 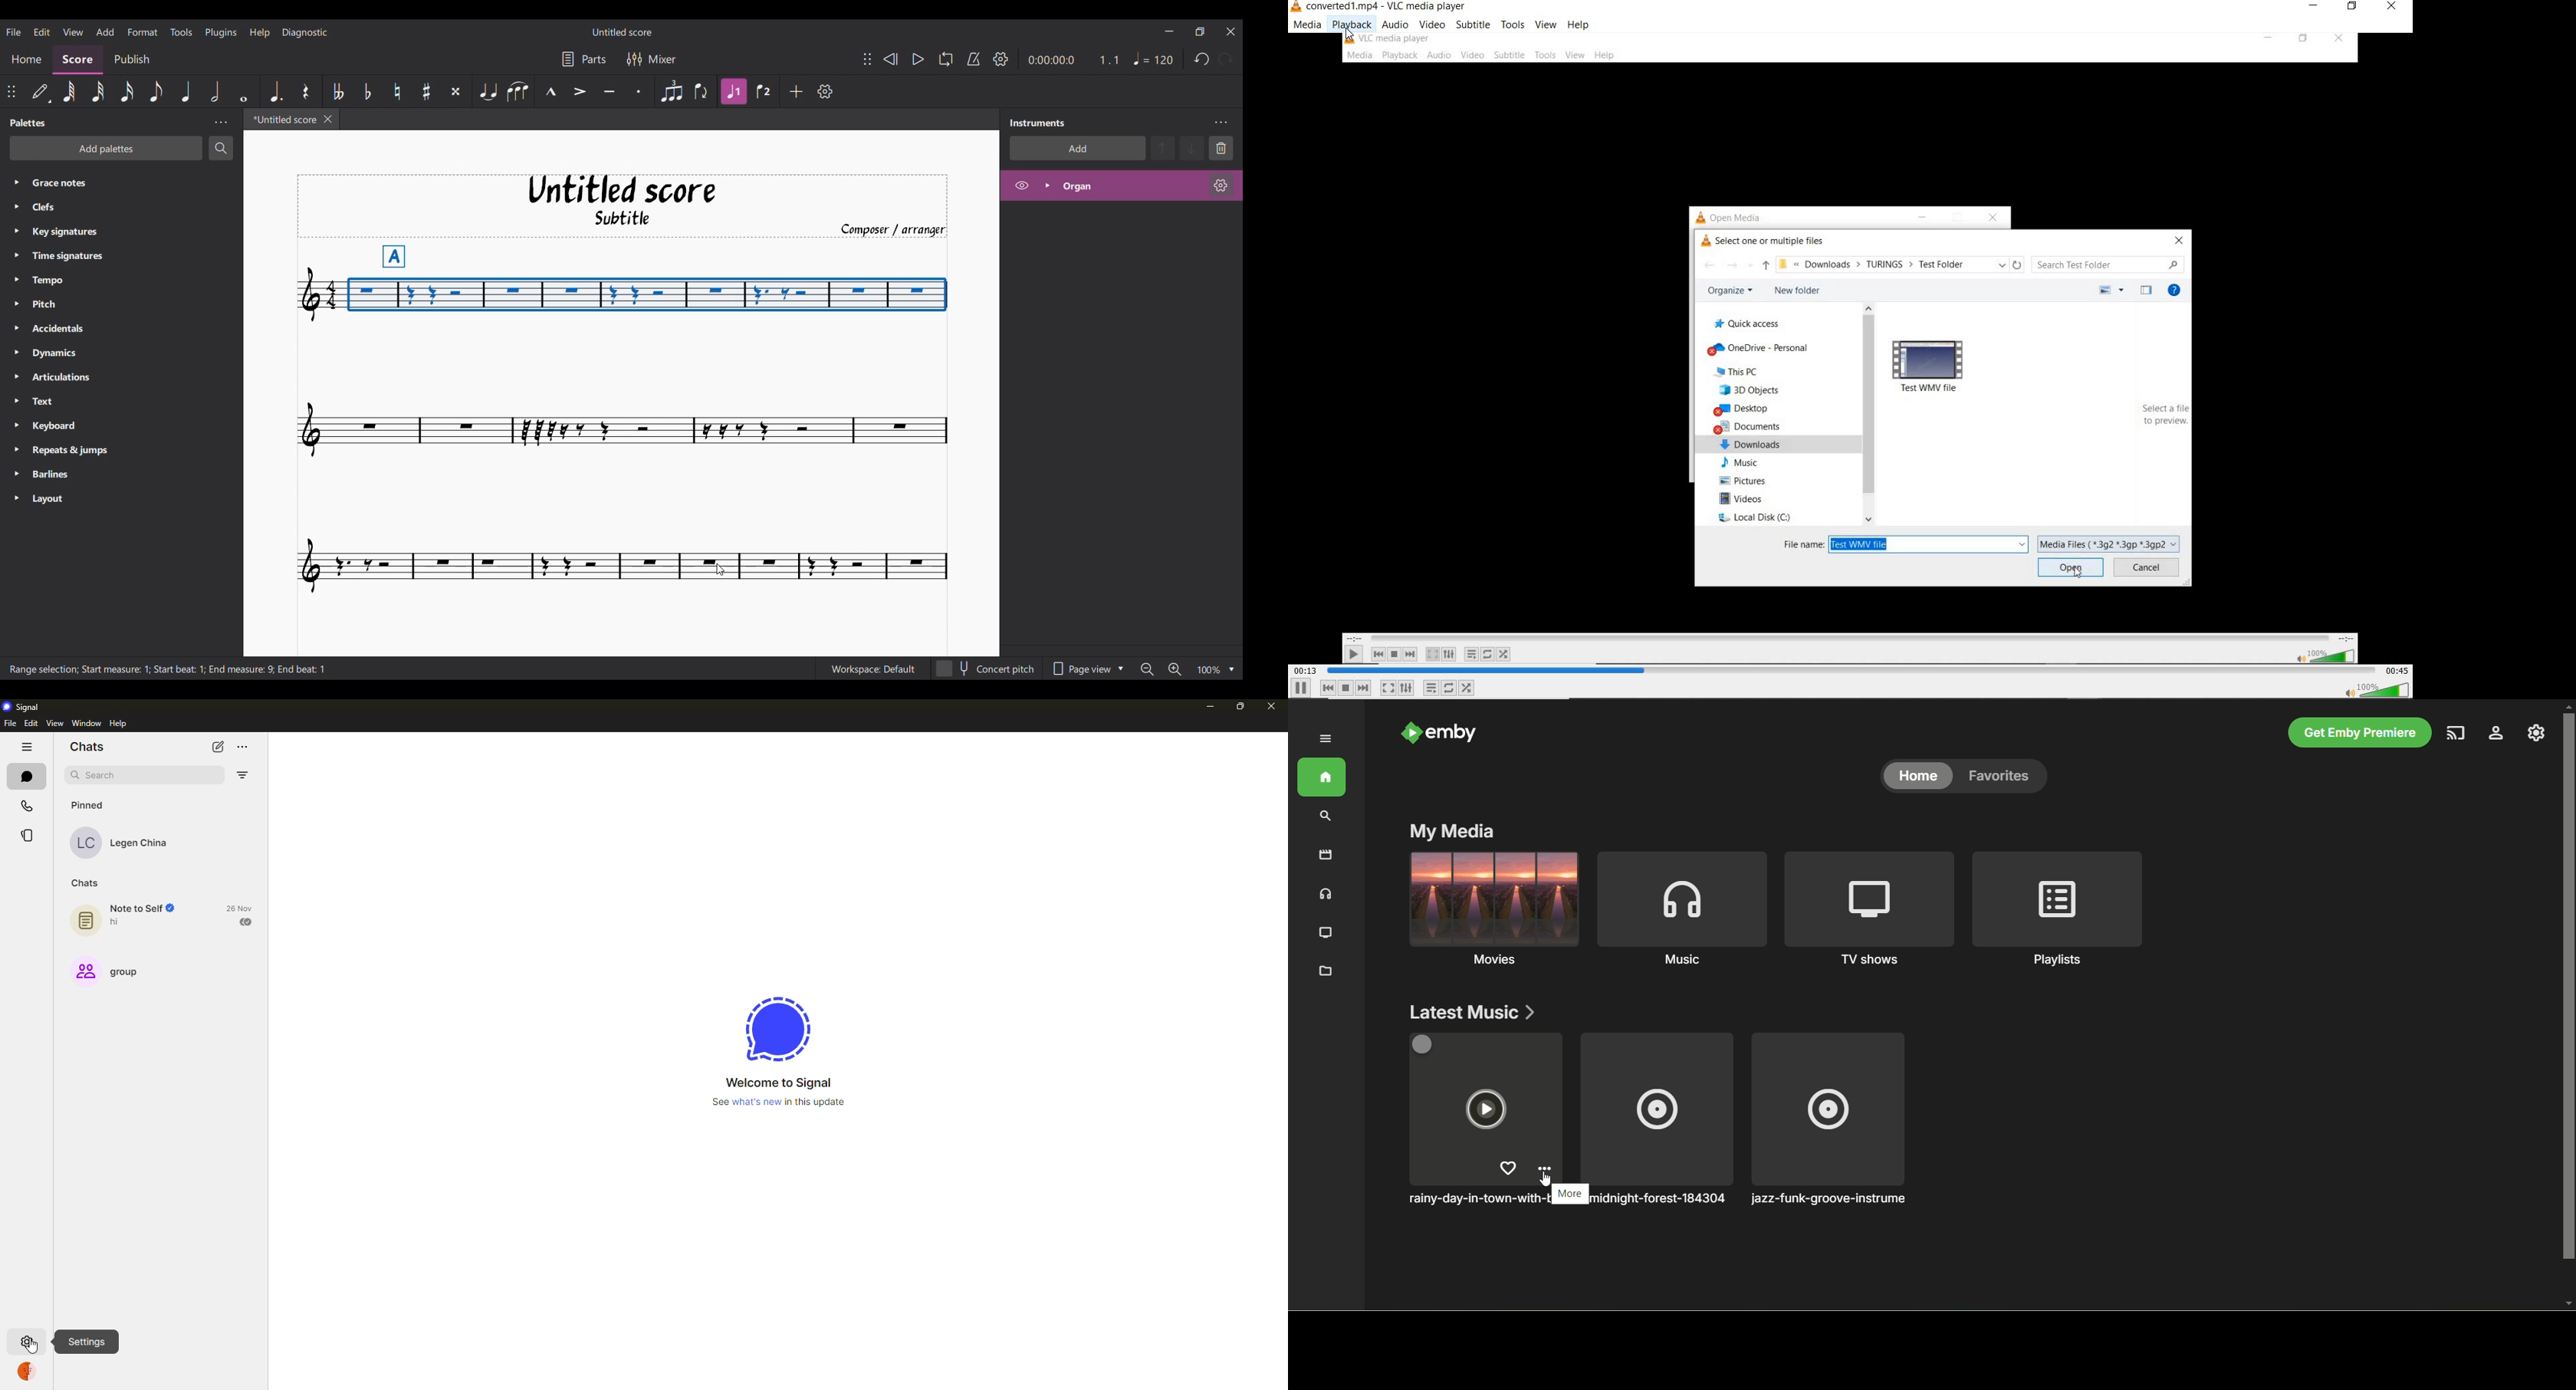 What do you see at coordinates (1325, 933) in the screenshot?
I see `TV shows` at bounding box center [1325, 933].